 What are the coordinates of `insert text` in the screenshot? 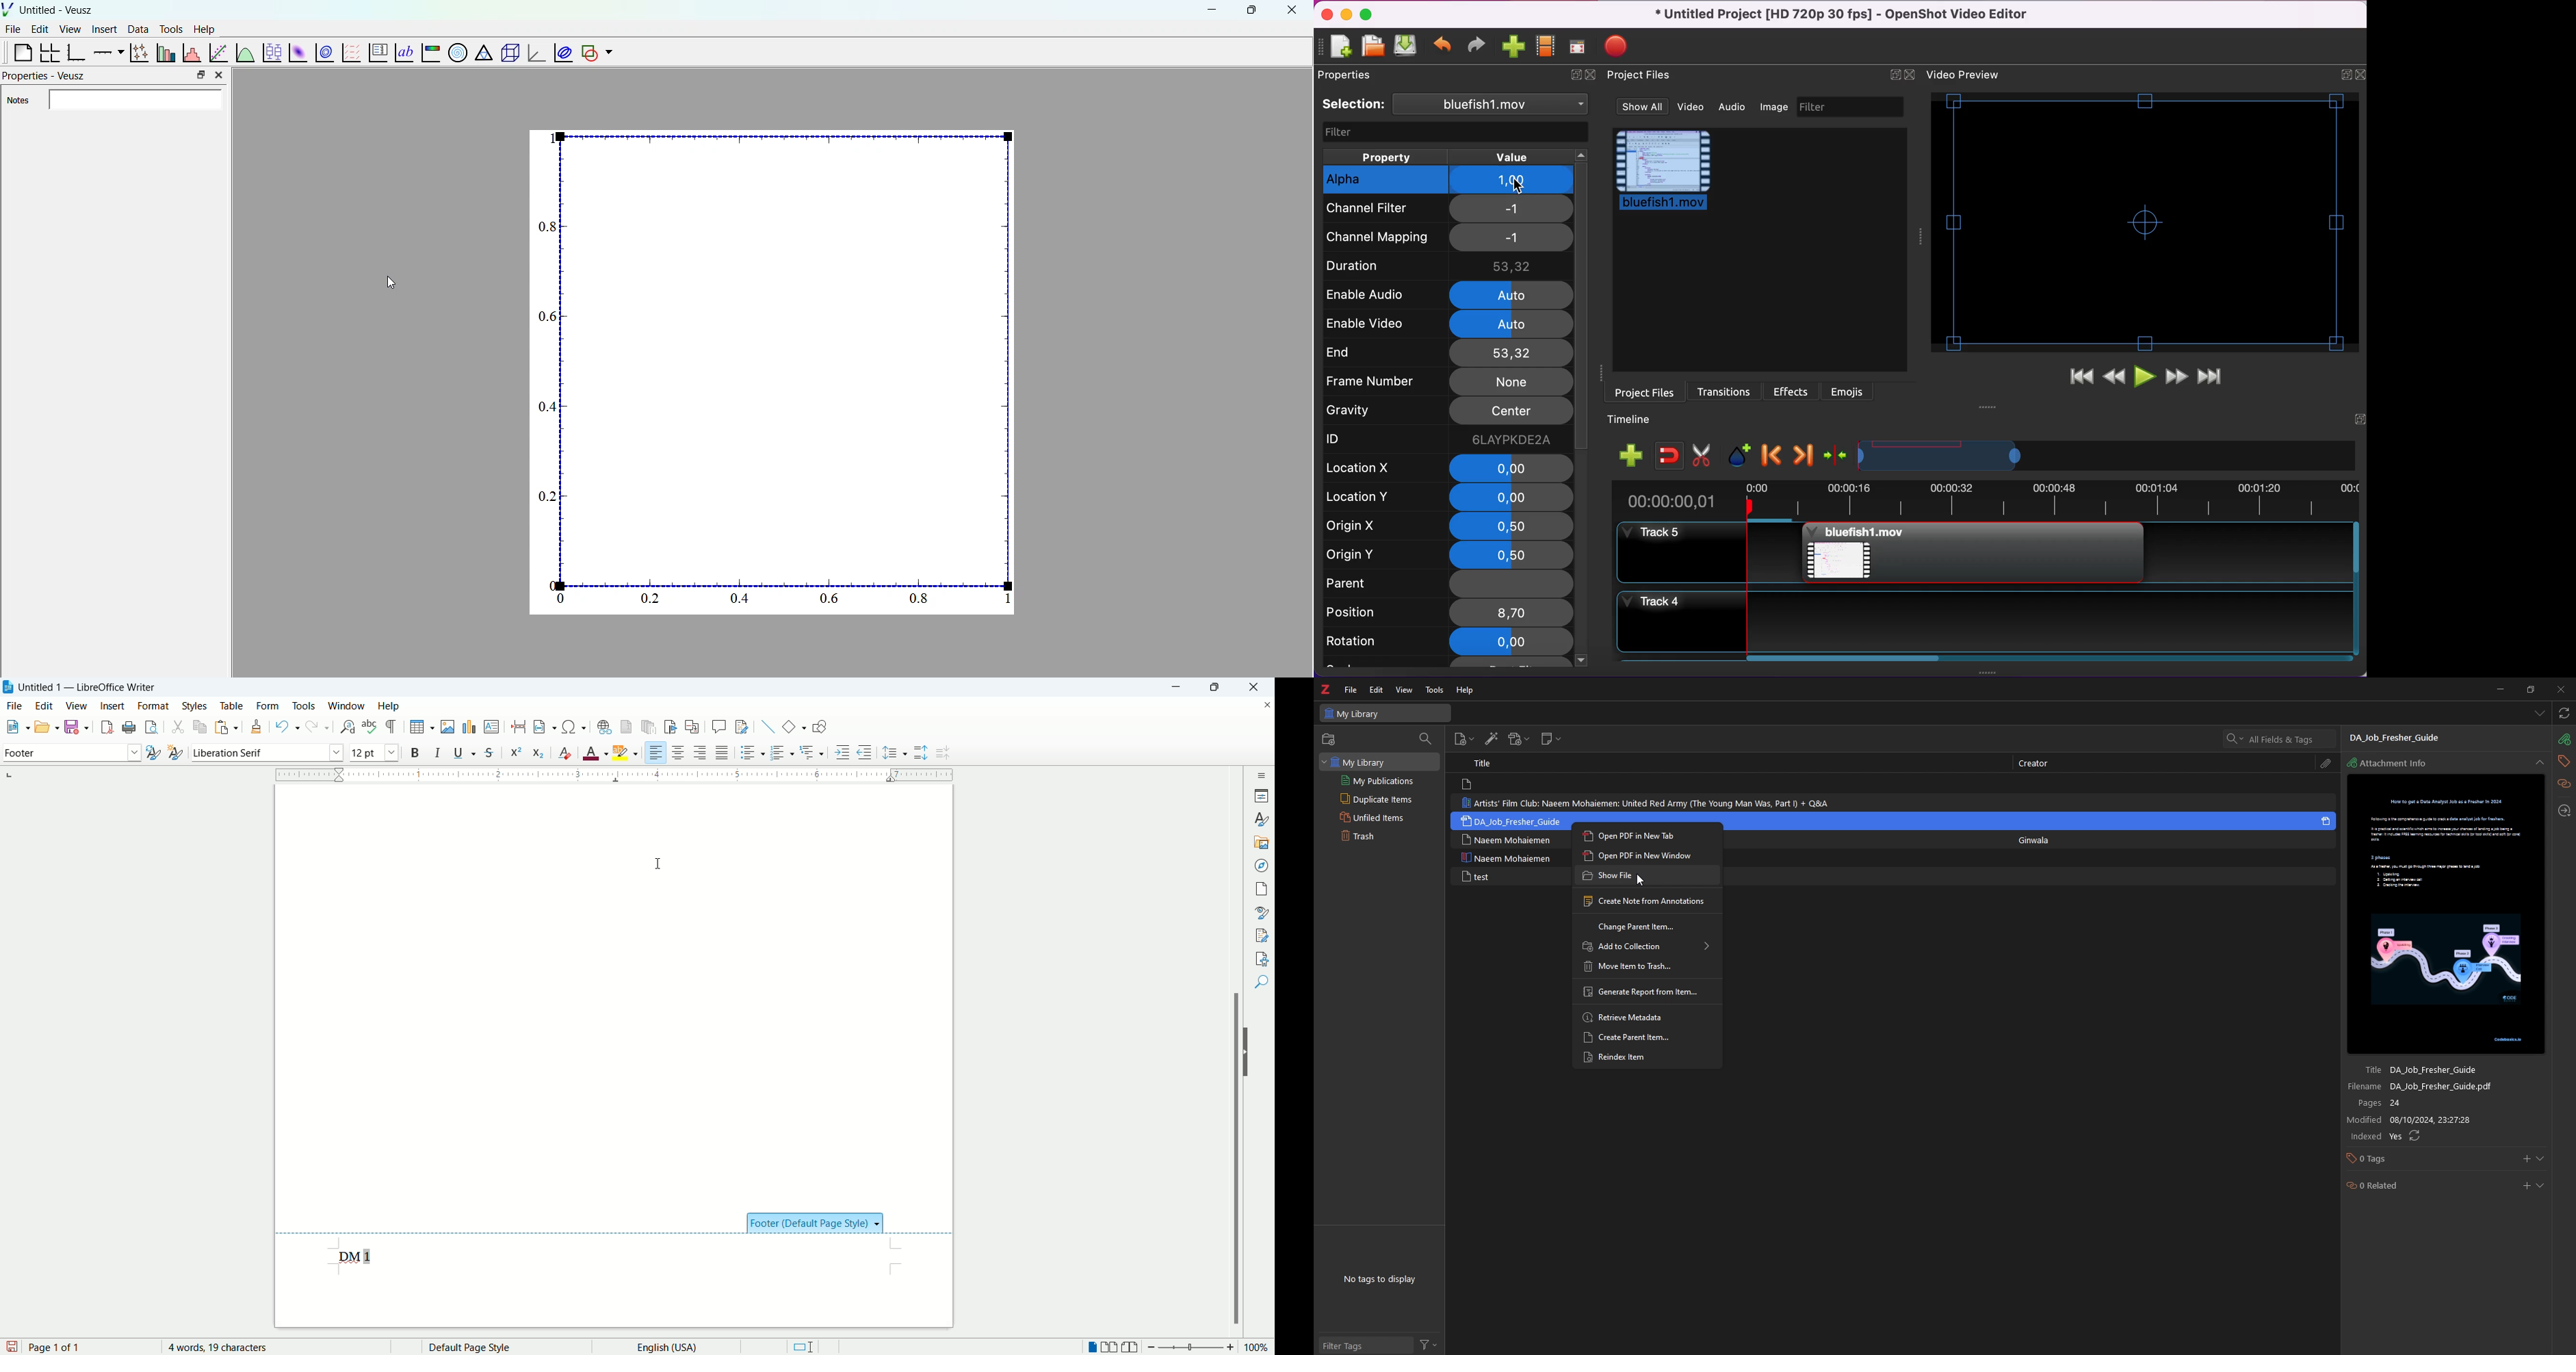 It's located at (491, 727).